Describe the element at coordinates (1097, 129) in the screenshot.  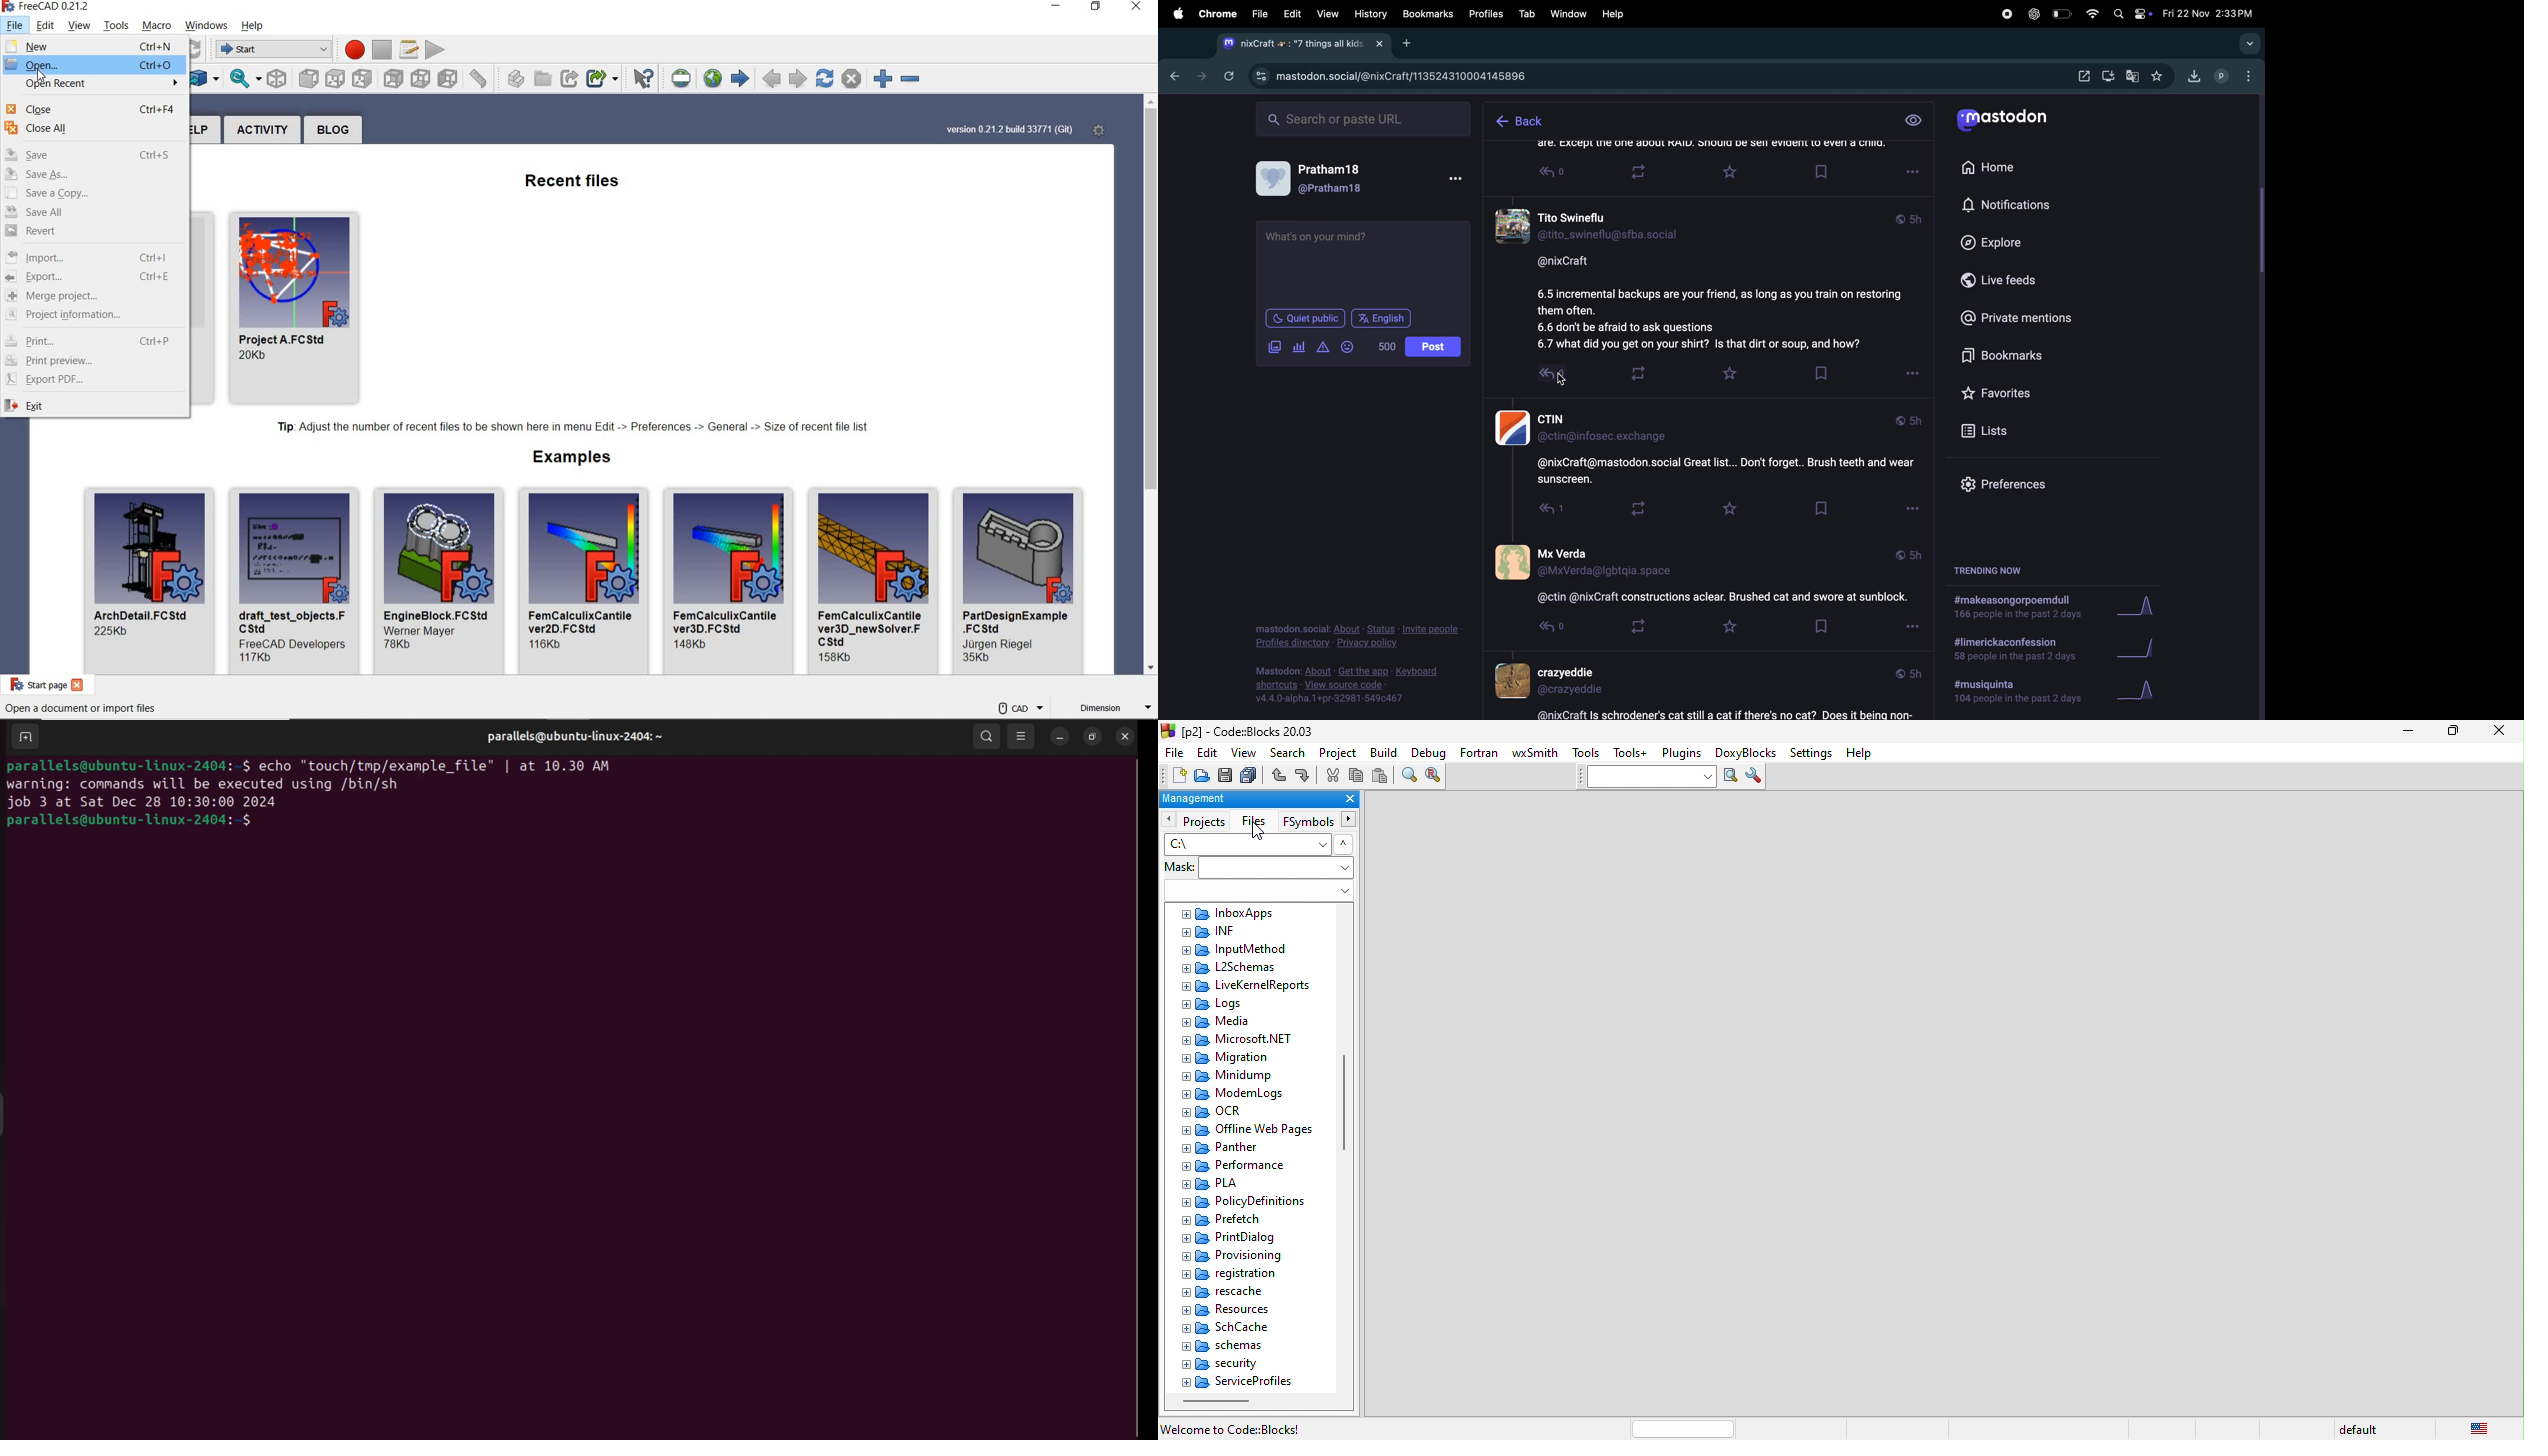
I see `OPEN START PAGE PREFERENCES` at that location.